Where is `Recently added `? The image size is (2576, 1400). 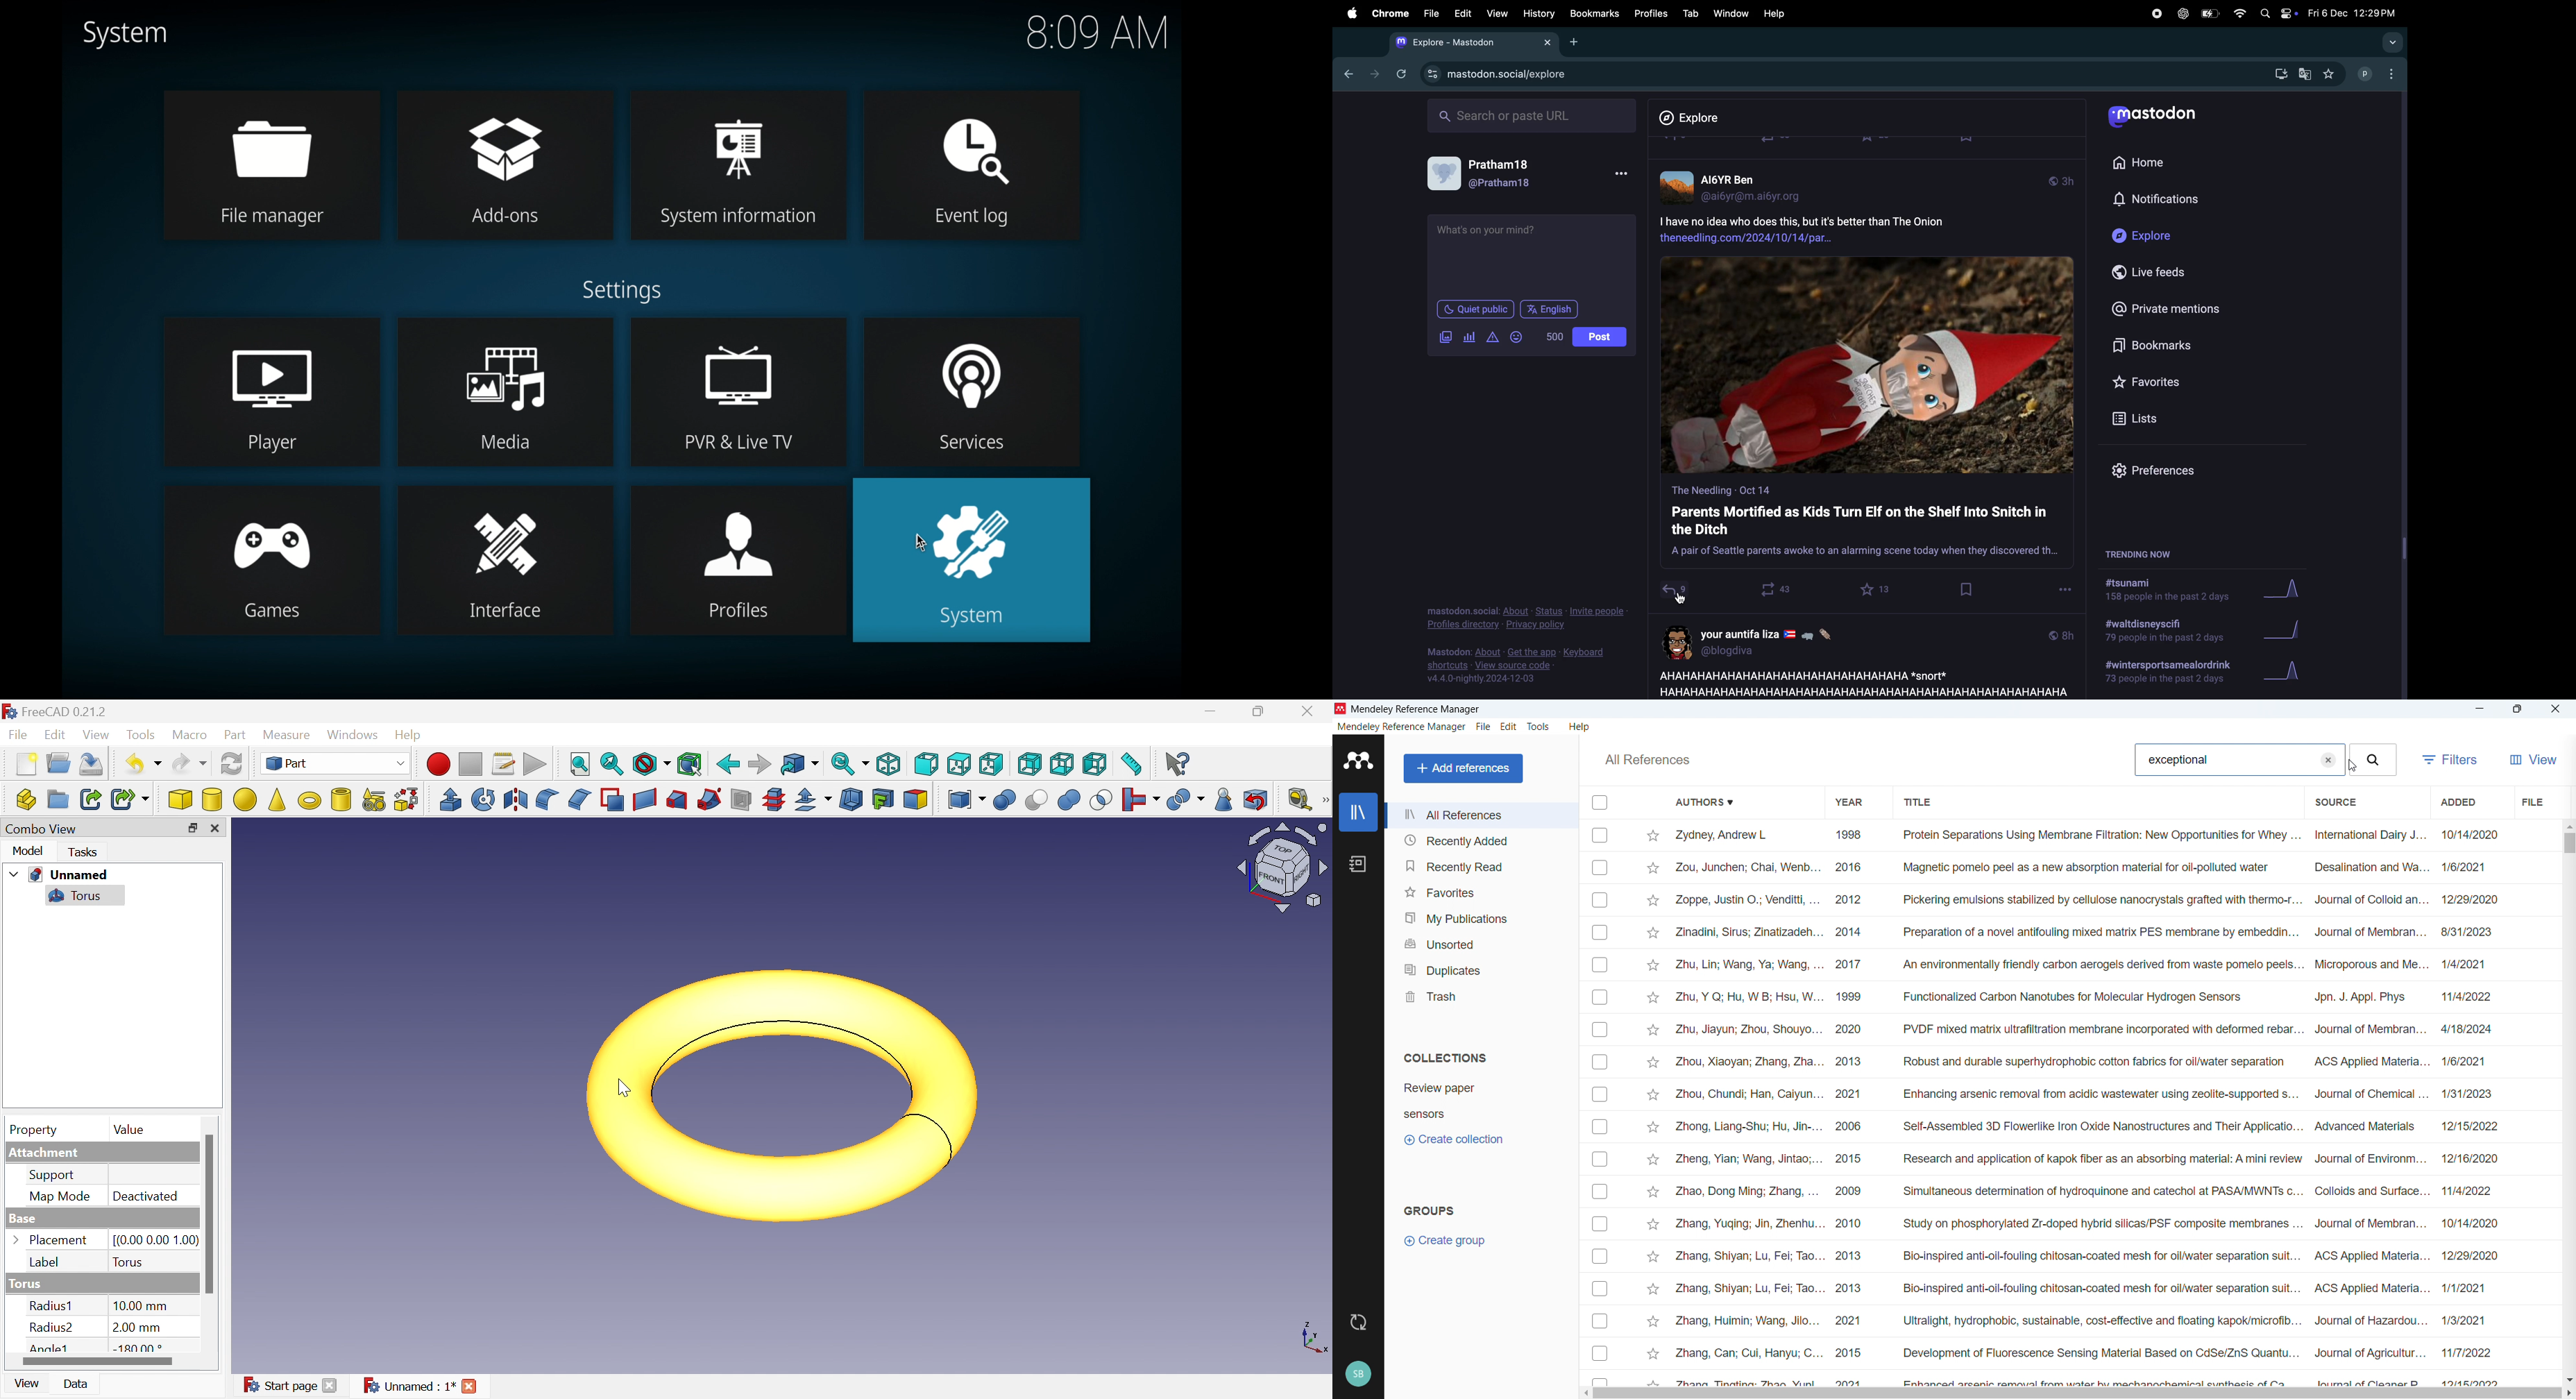
Recently added  is located at coordinates (1481, 840).